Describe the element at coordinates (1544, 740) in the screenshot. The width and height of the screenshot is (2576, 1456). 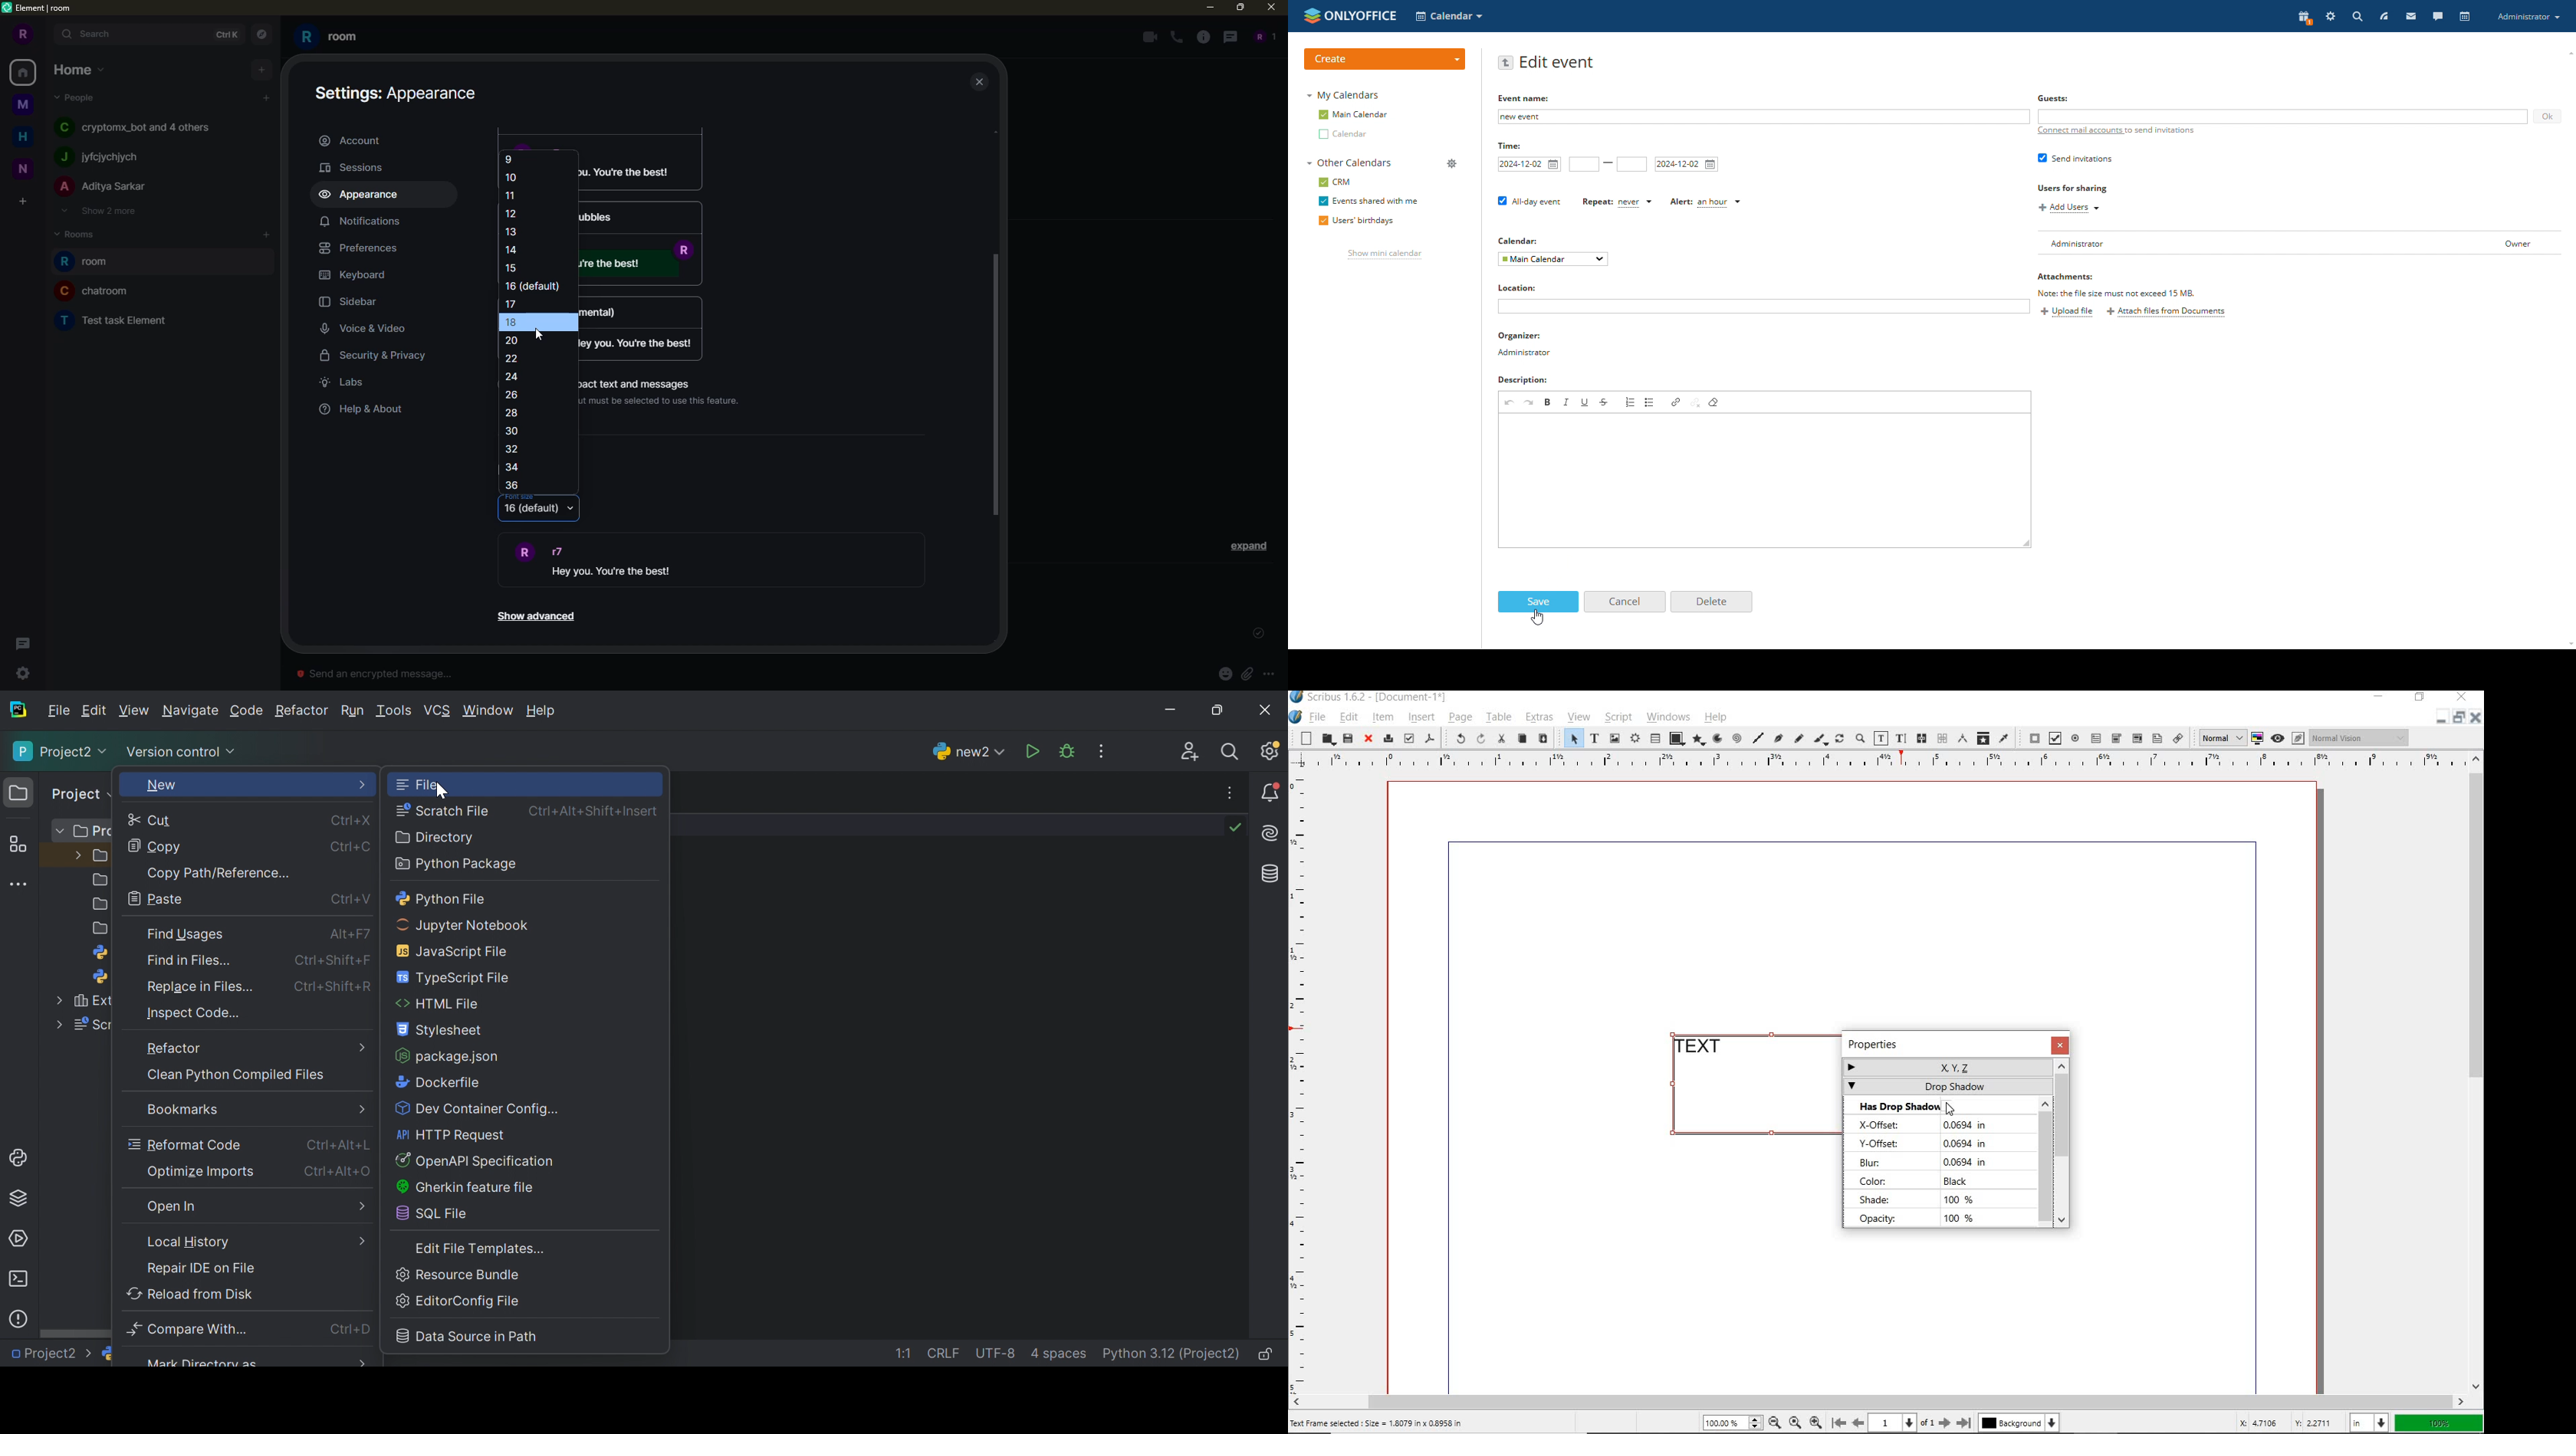
I see `paste` at that location.